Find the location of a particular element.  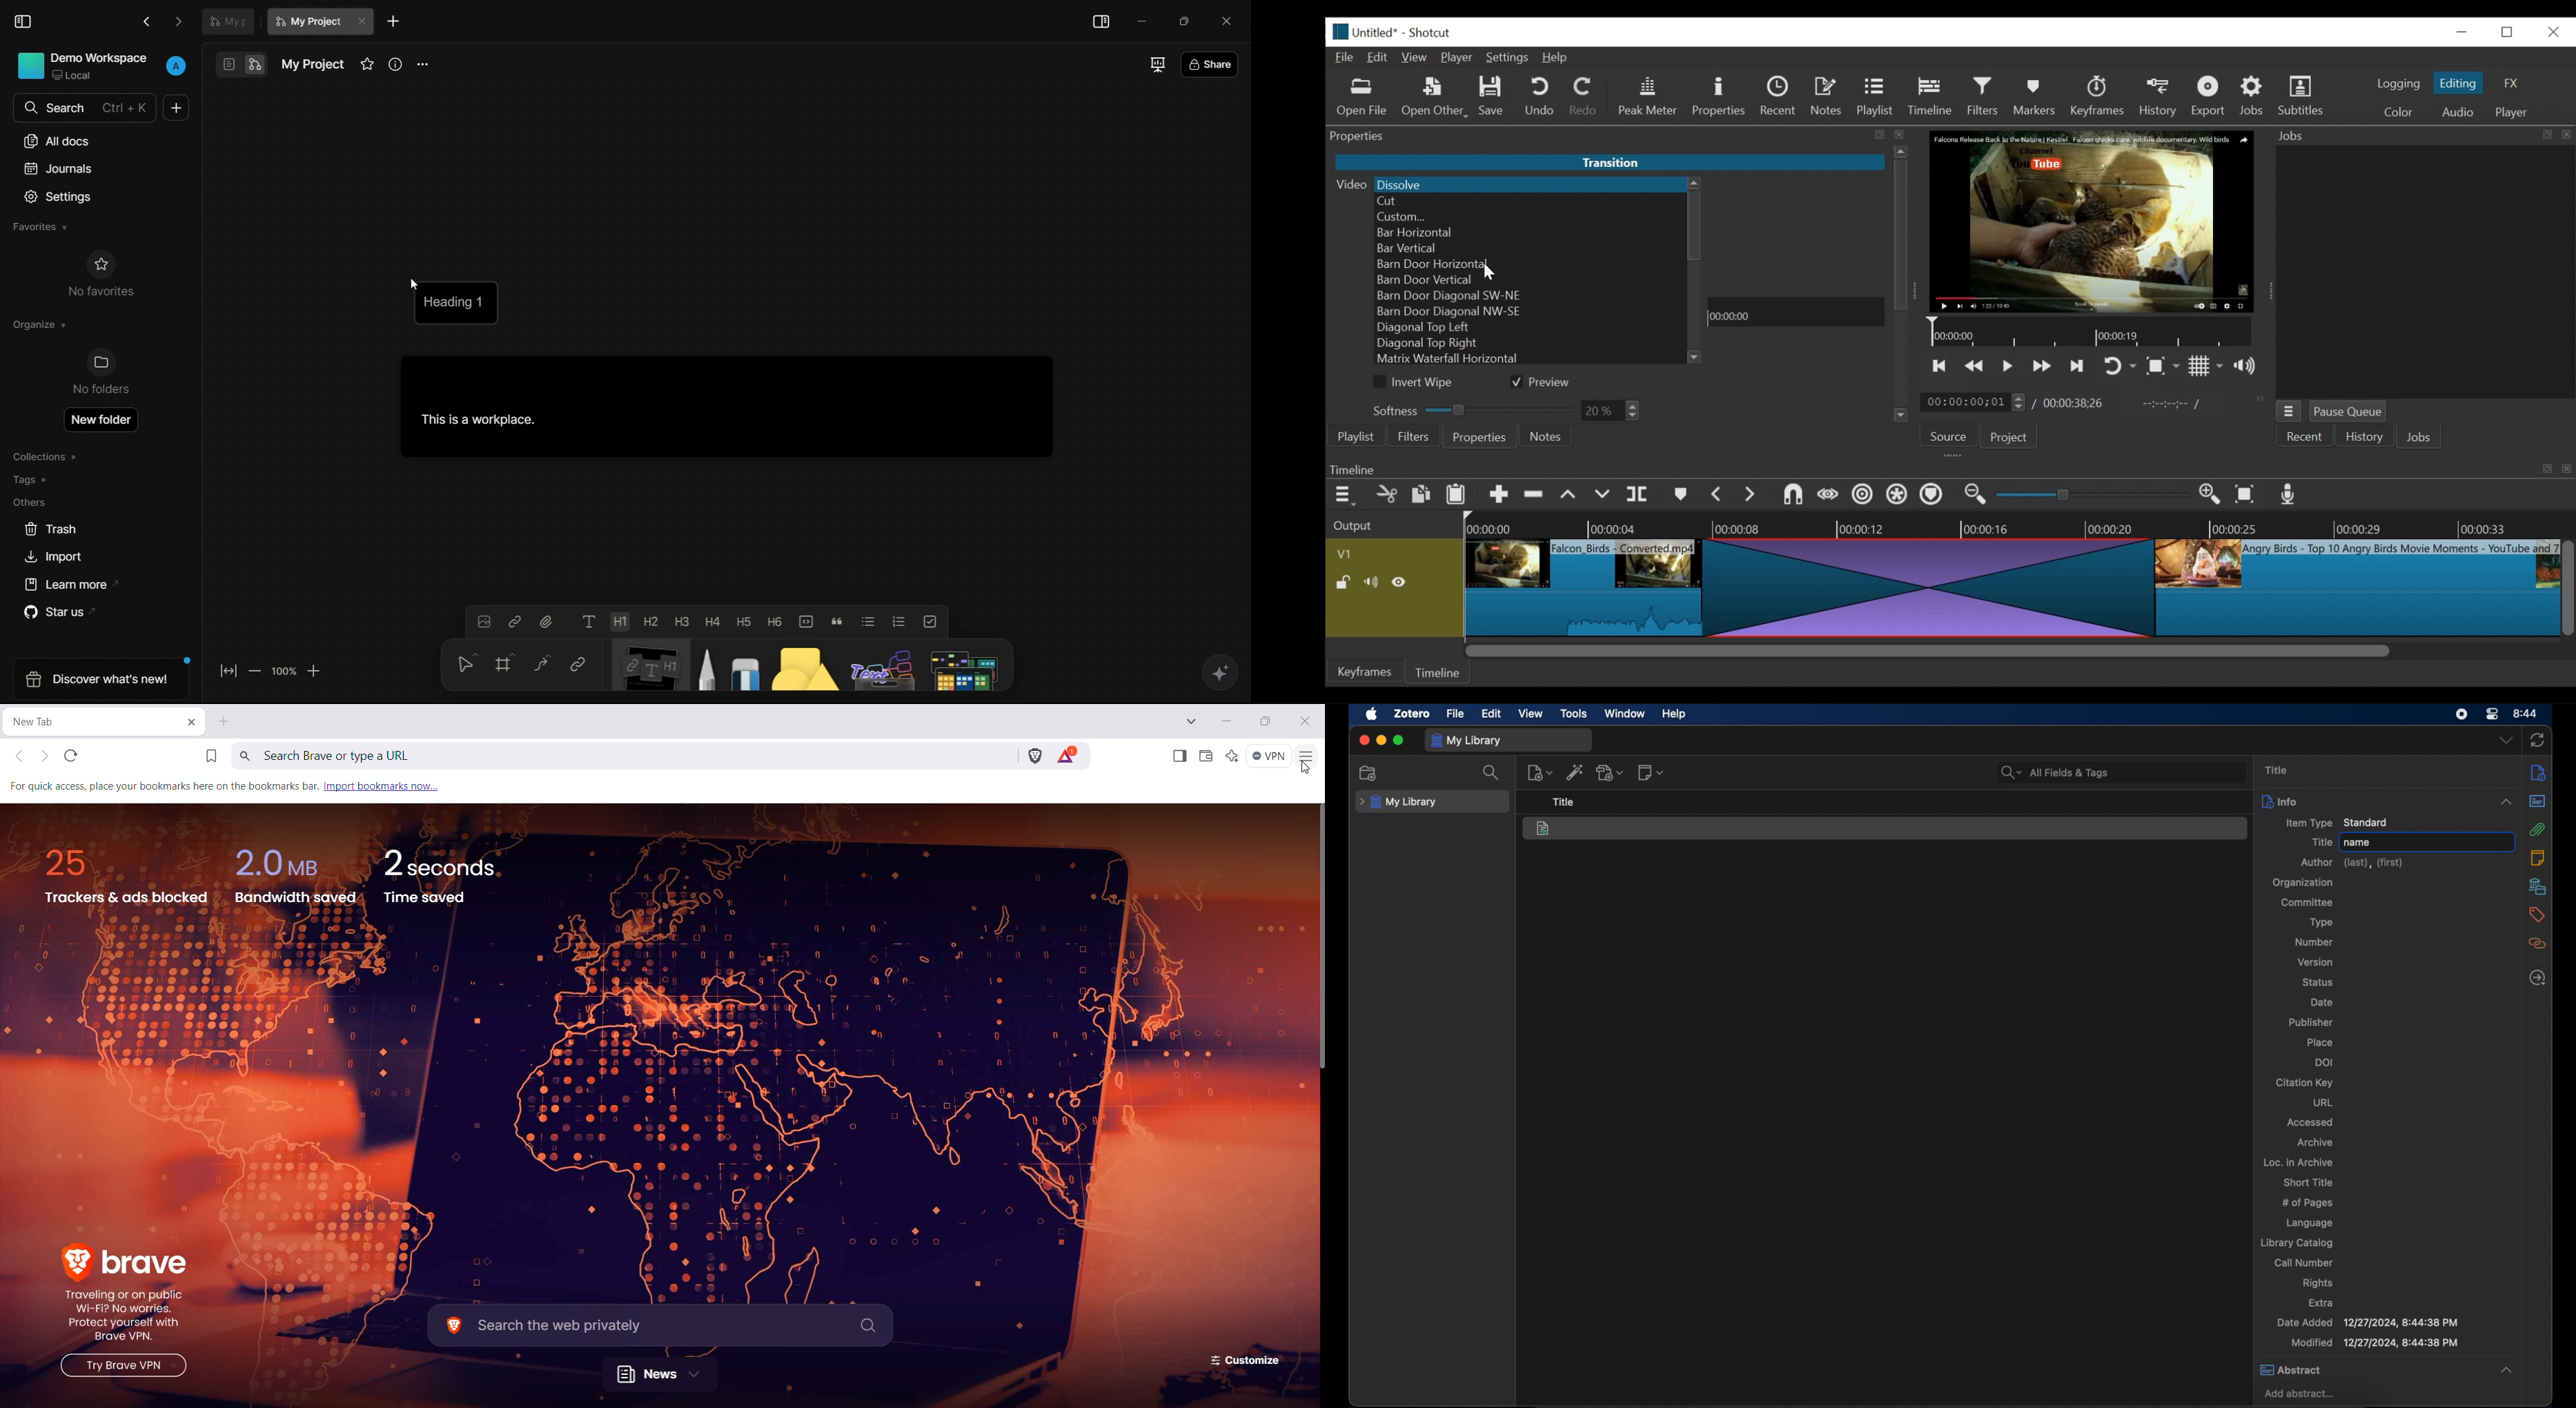

toggle sidebar is located at coordinates (1102, 22).